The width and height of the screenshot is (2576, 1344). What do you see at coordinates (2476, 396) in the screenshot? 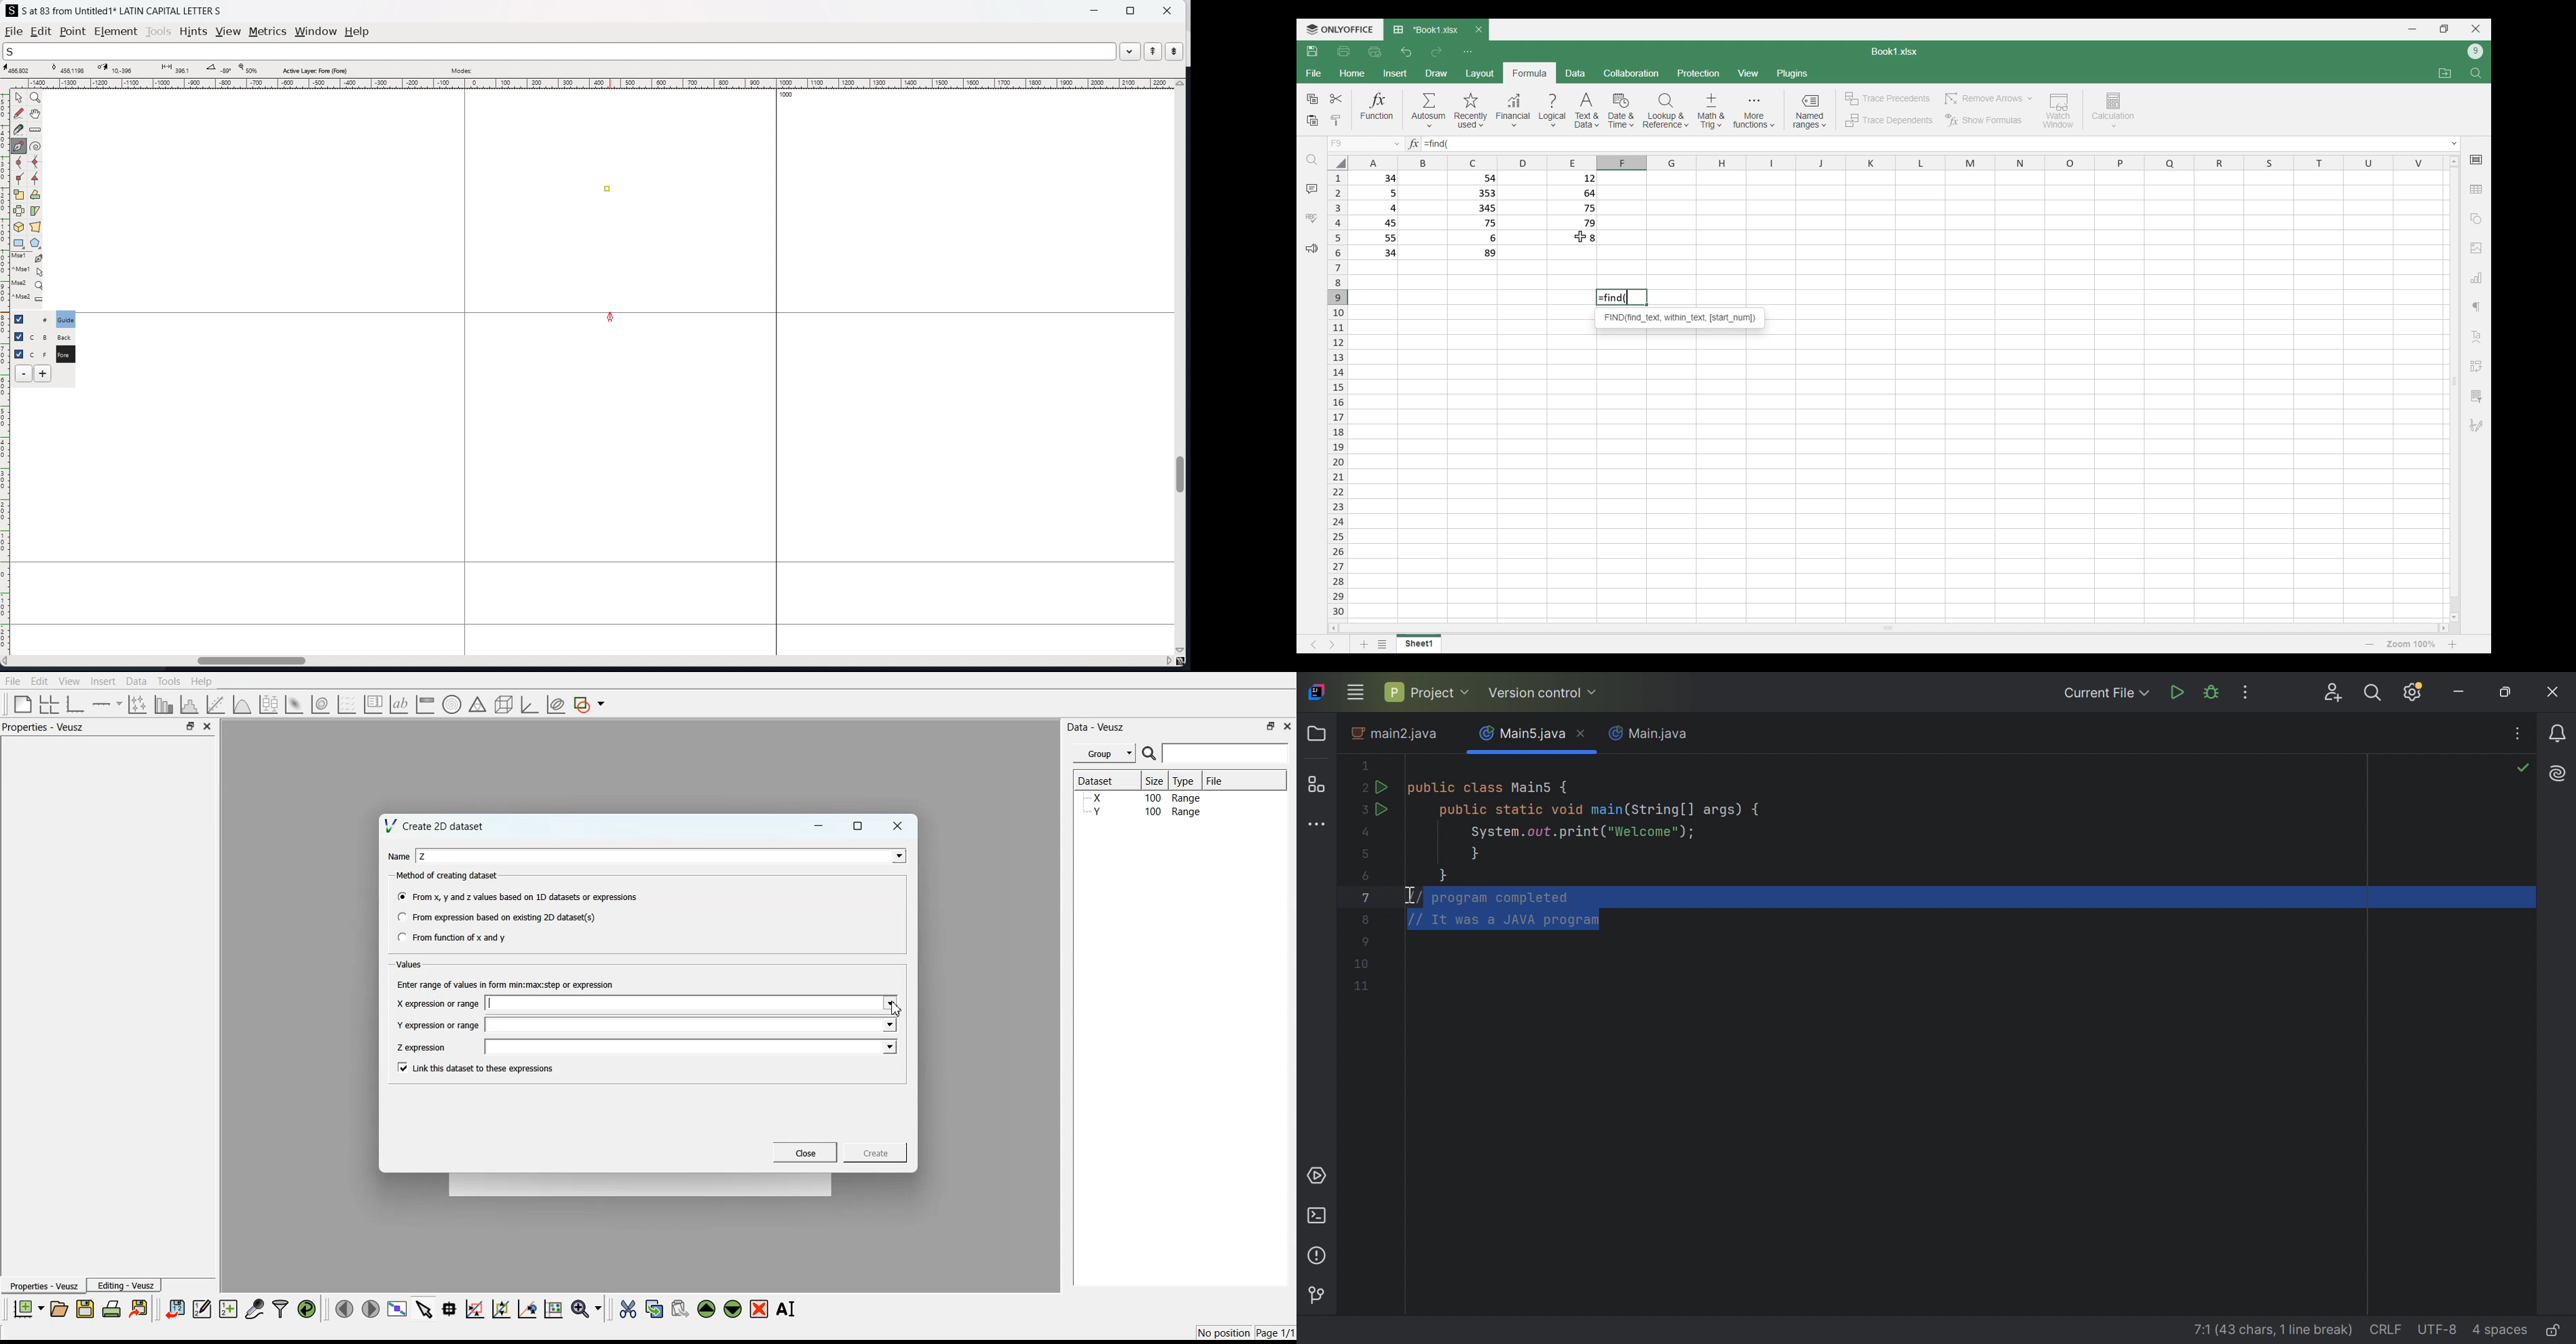
I see `Slicer` at bounding box center [2476, 396].